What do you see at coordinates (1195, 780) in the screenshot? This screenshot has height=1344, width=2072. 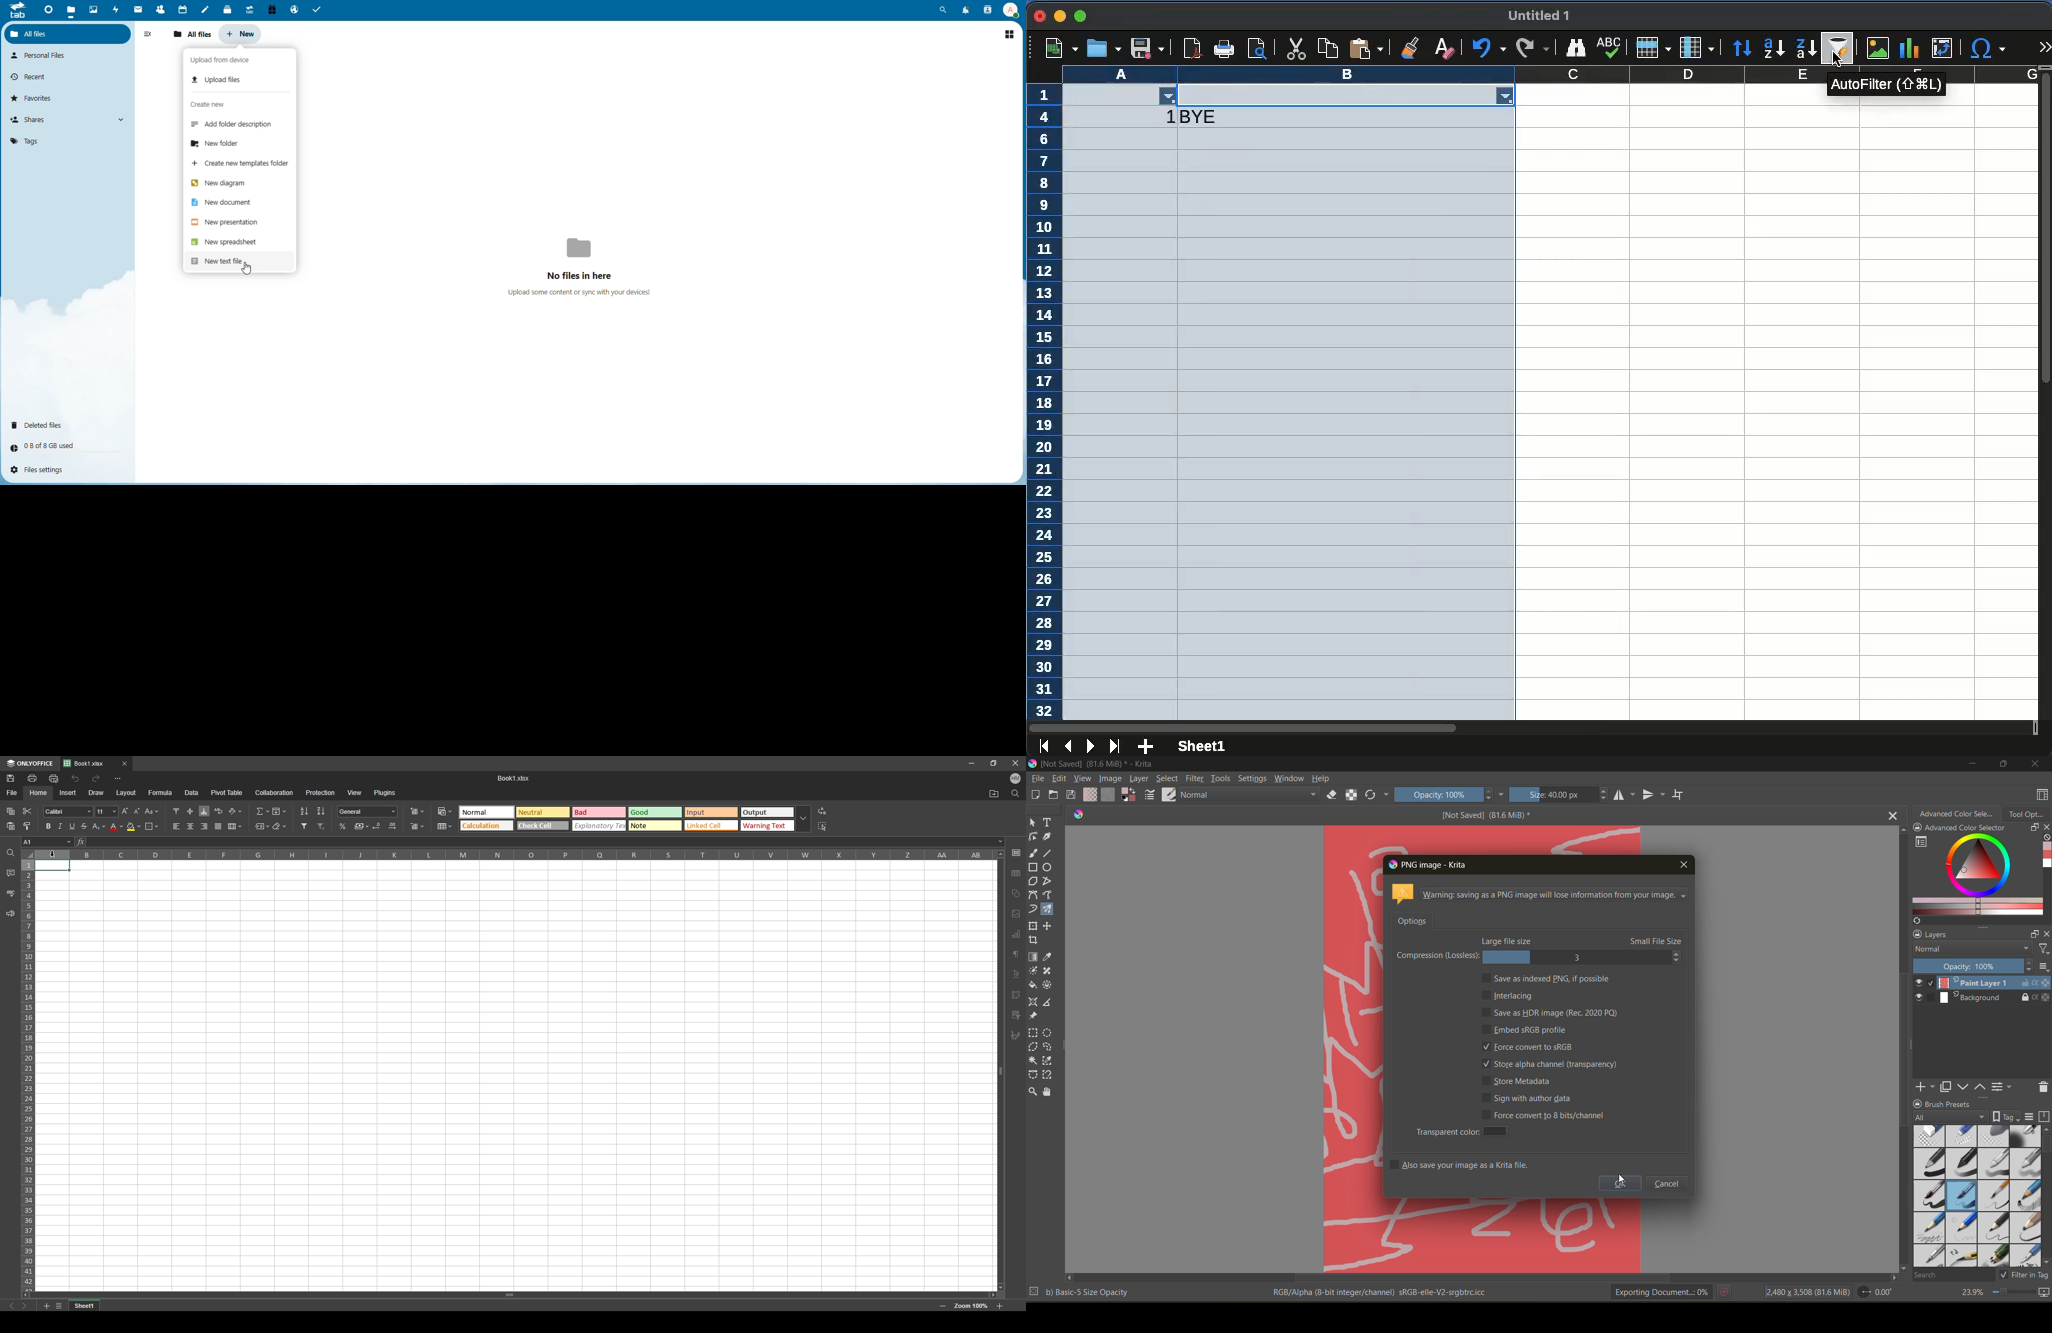 I see `filter` at bounding box center [1195, 780].